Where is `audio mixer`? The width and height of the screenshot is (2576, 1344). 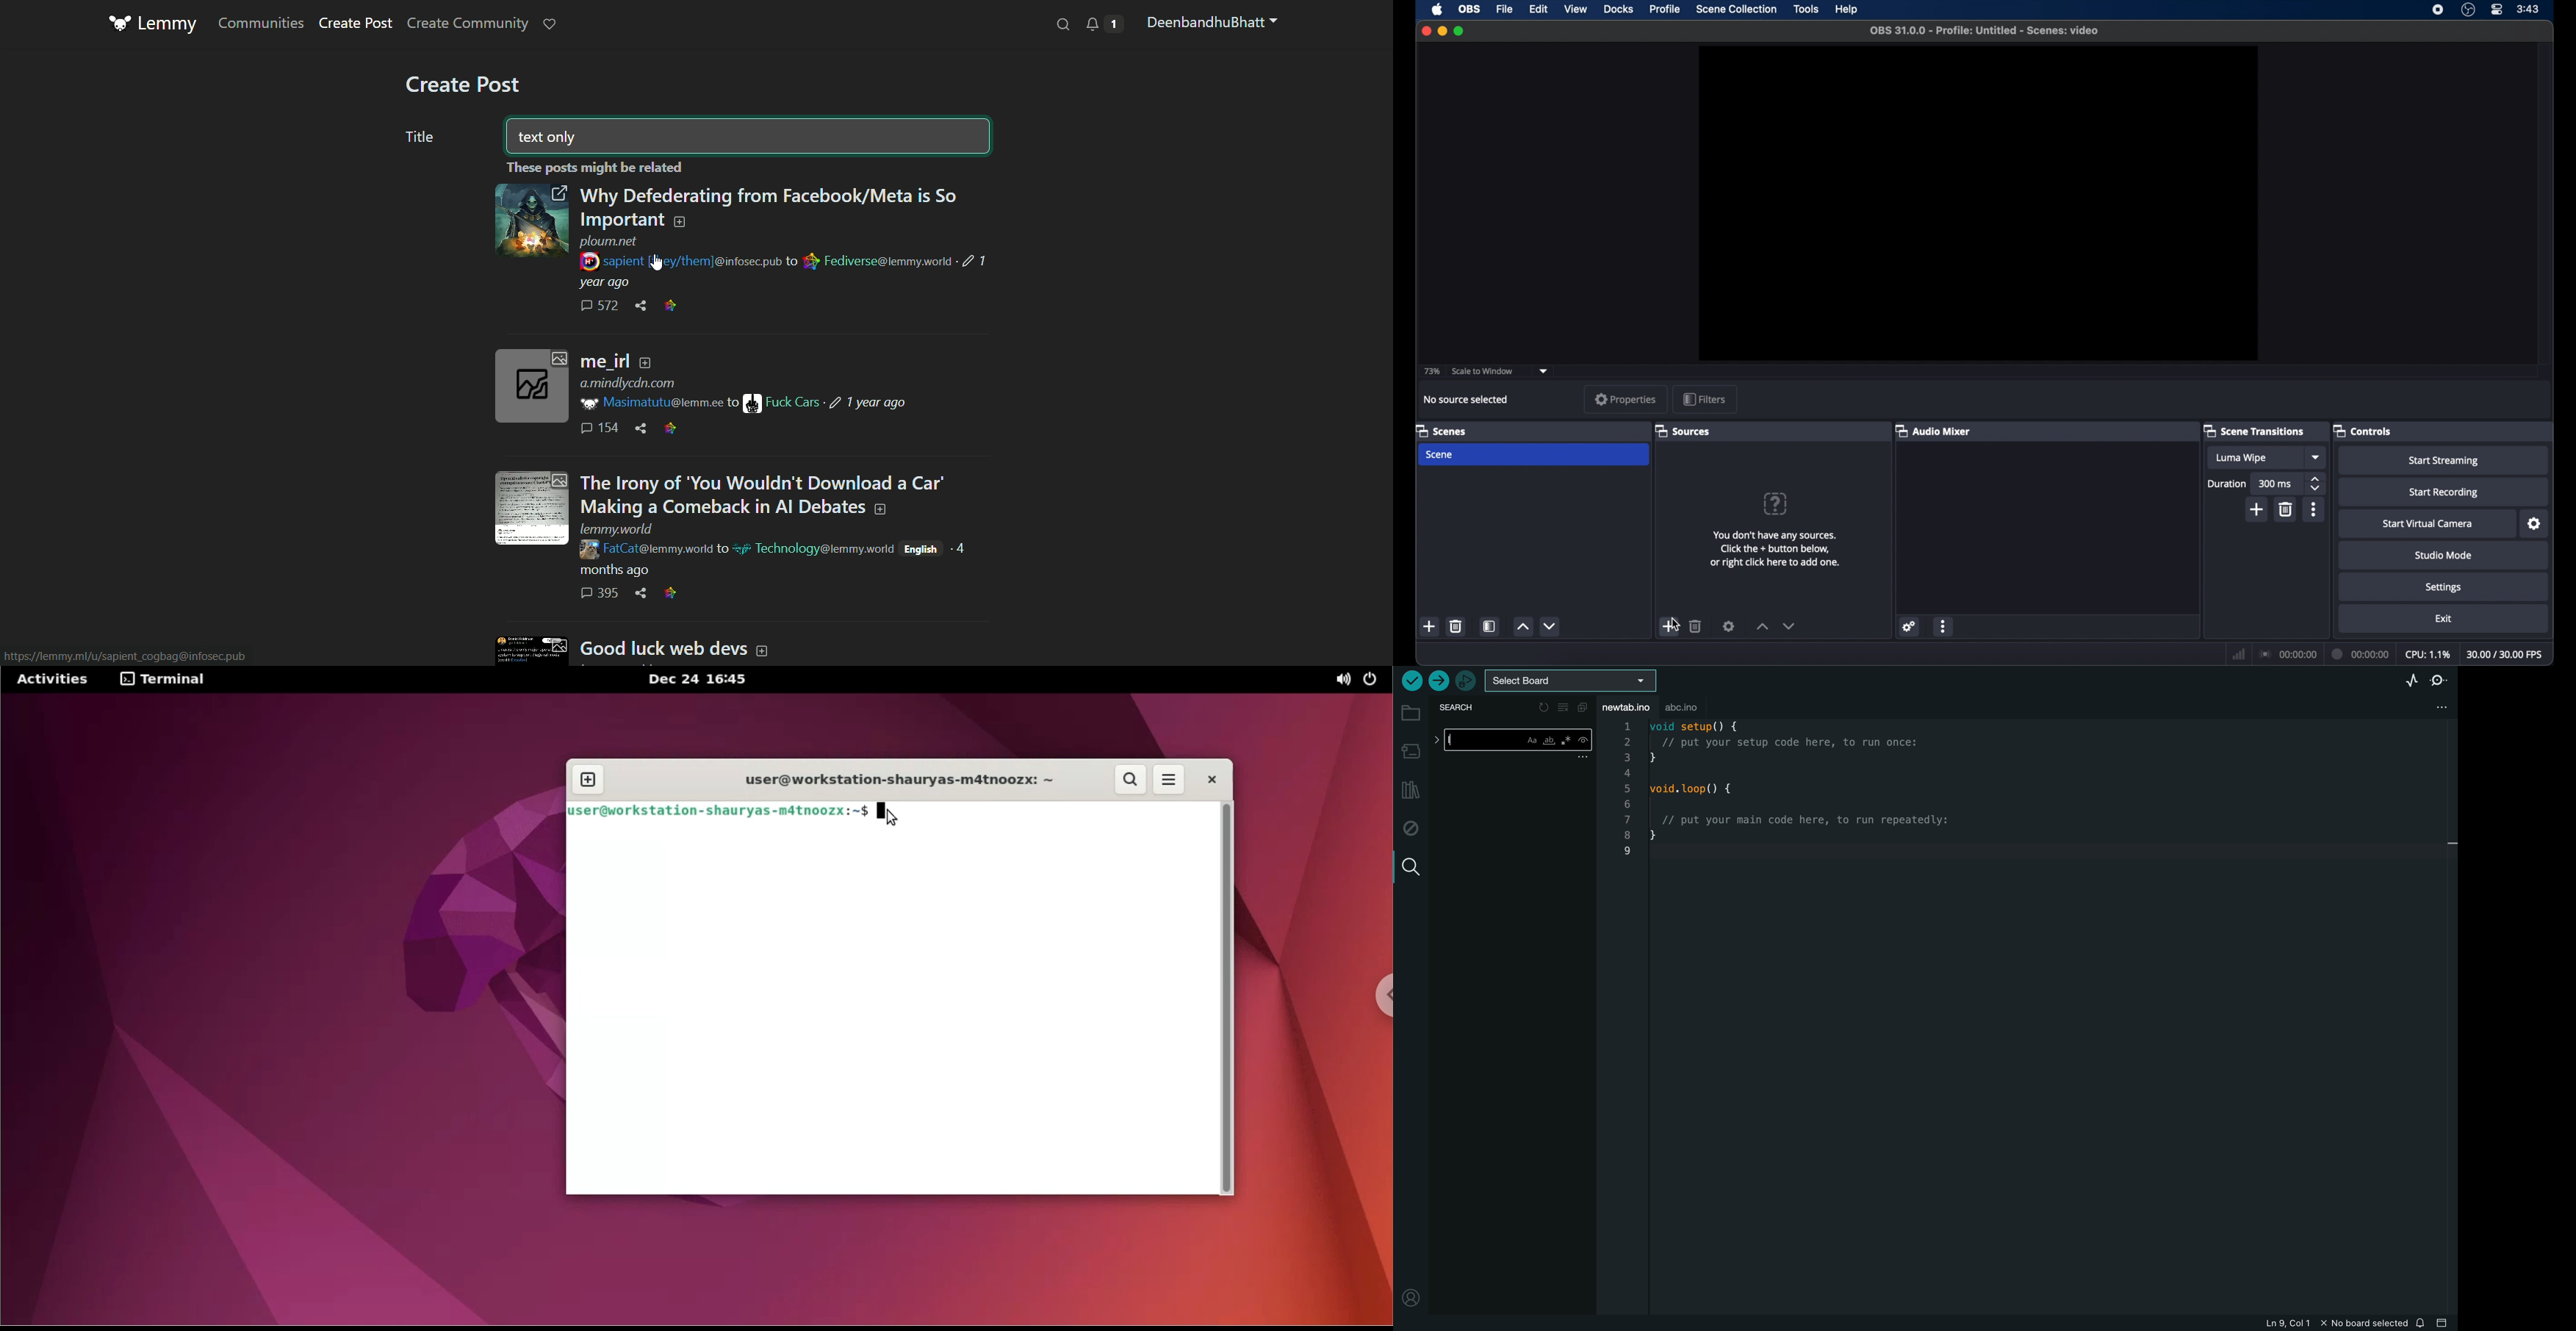 audio mixer is located at coordinates (1934, 430).